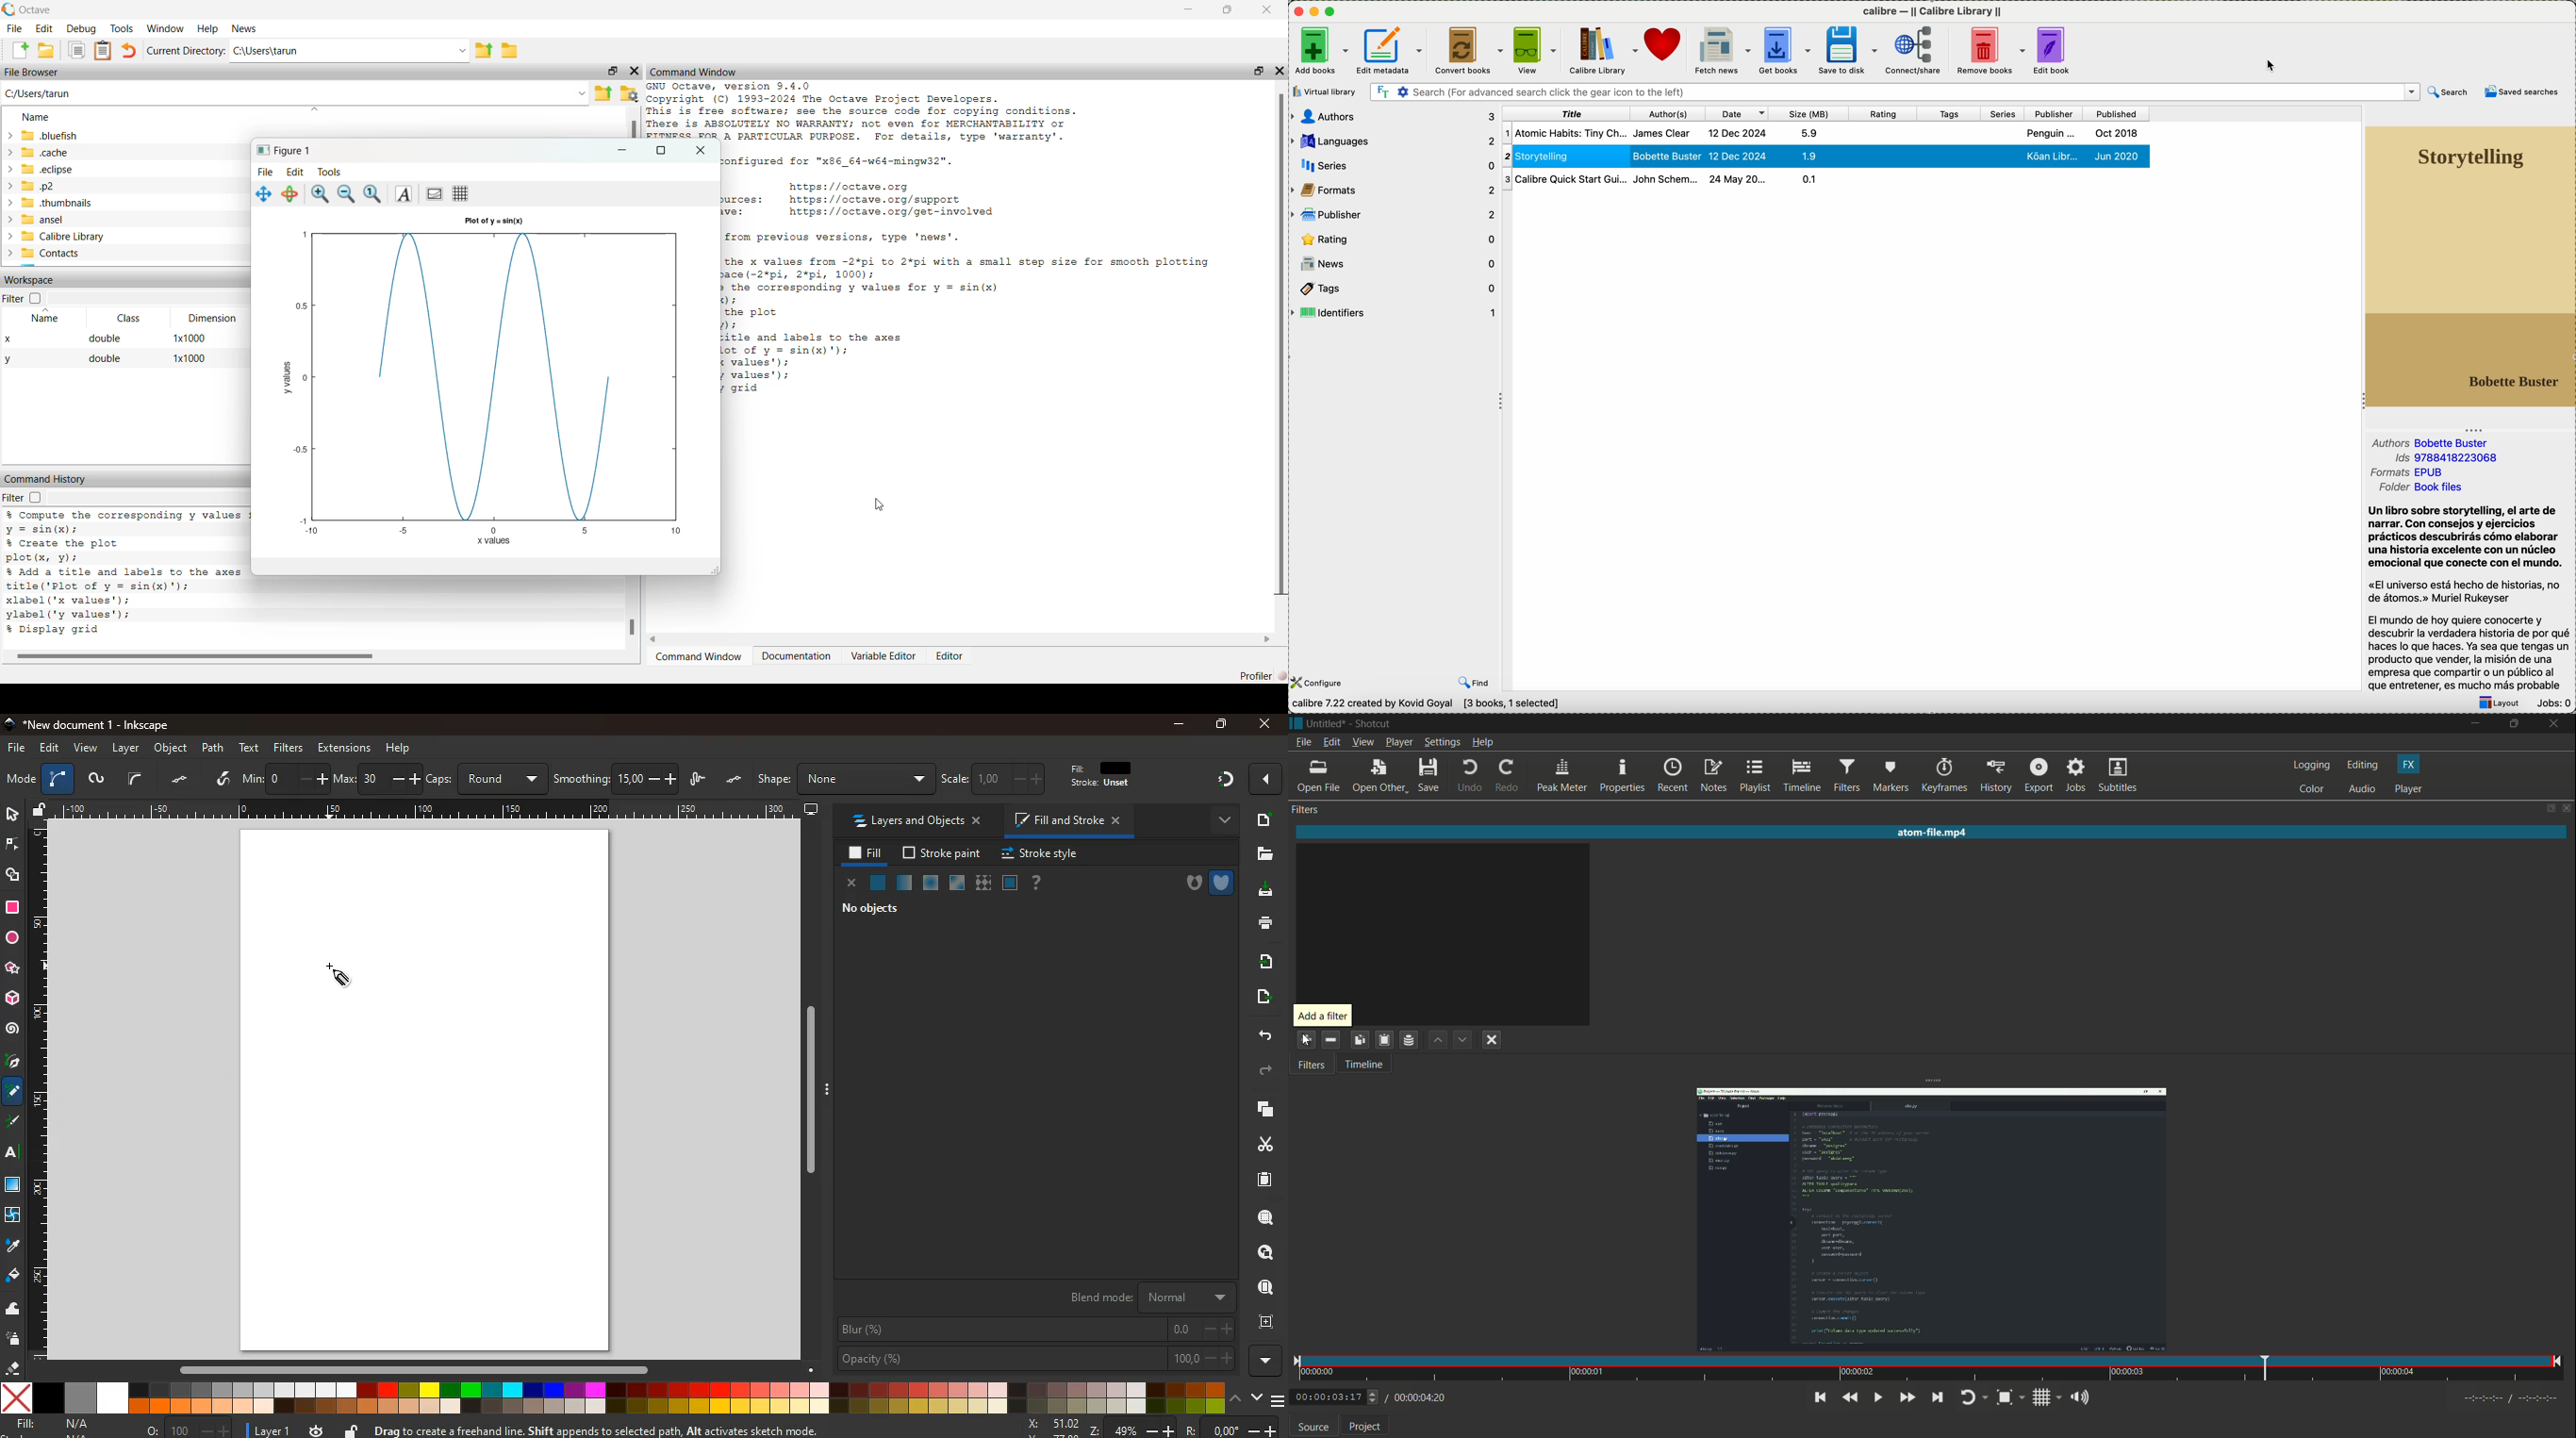  Describe the element at coordinates (1800, 776) in the screenshot. I see `timeline` at that location.